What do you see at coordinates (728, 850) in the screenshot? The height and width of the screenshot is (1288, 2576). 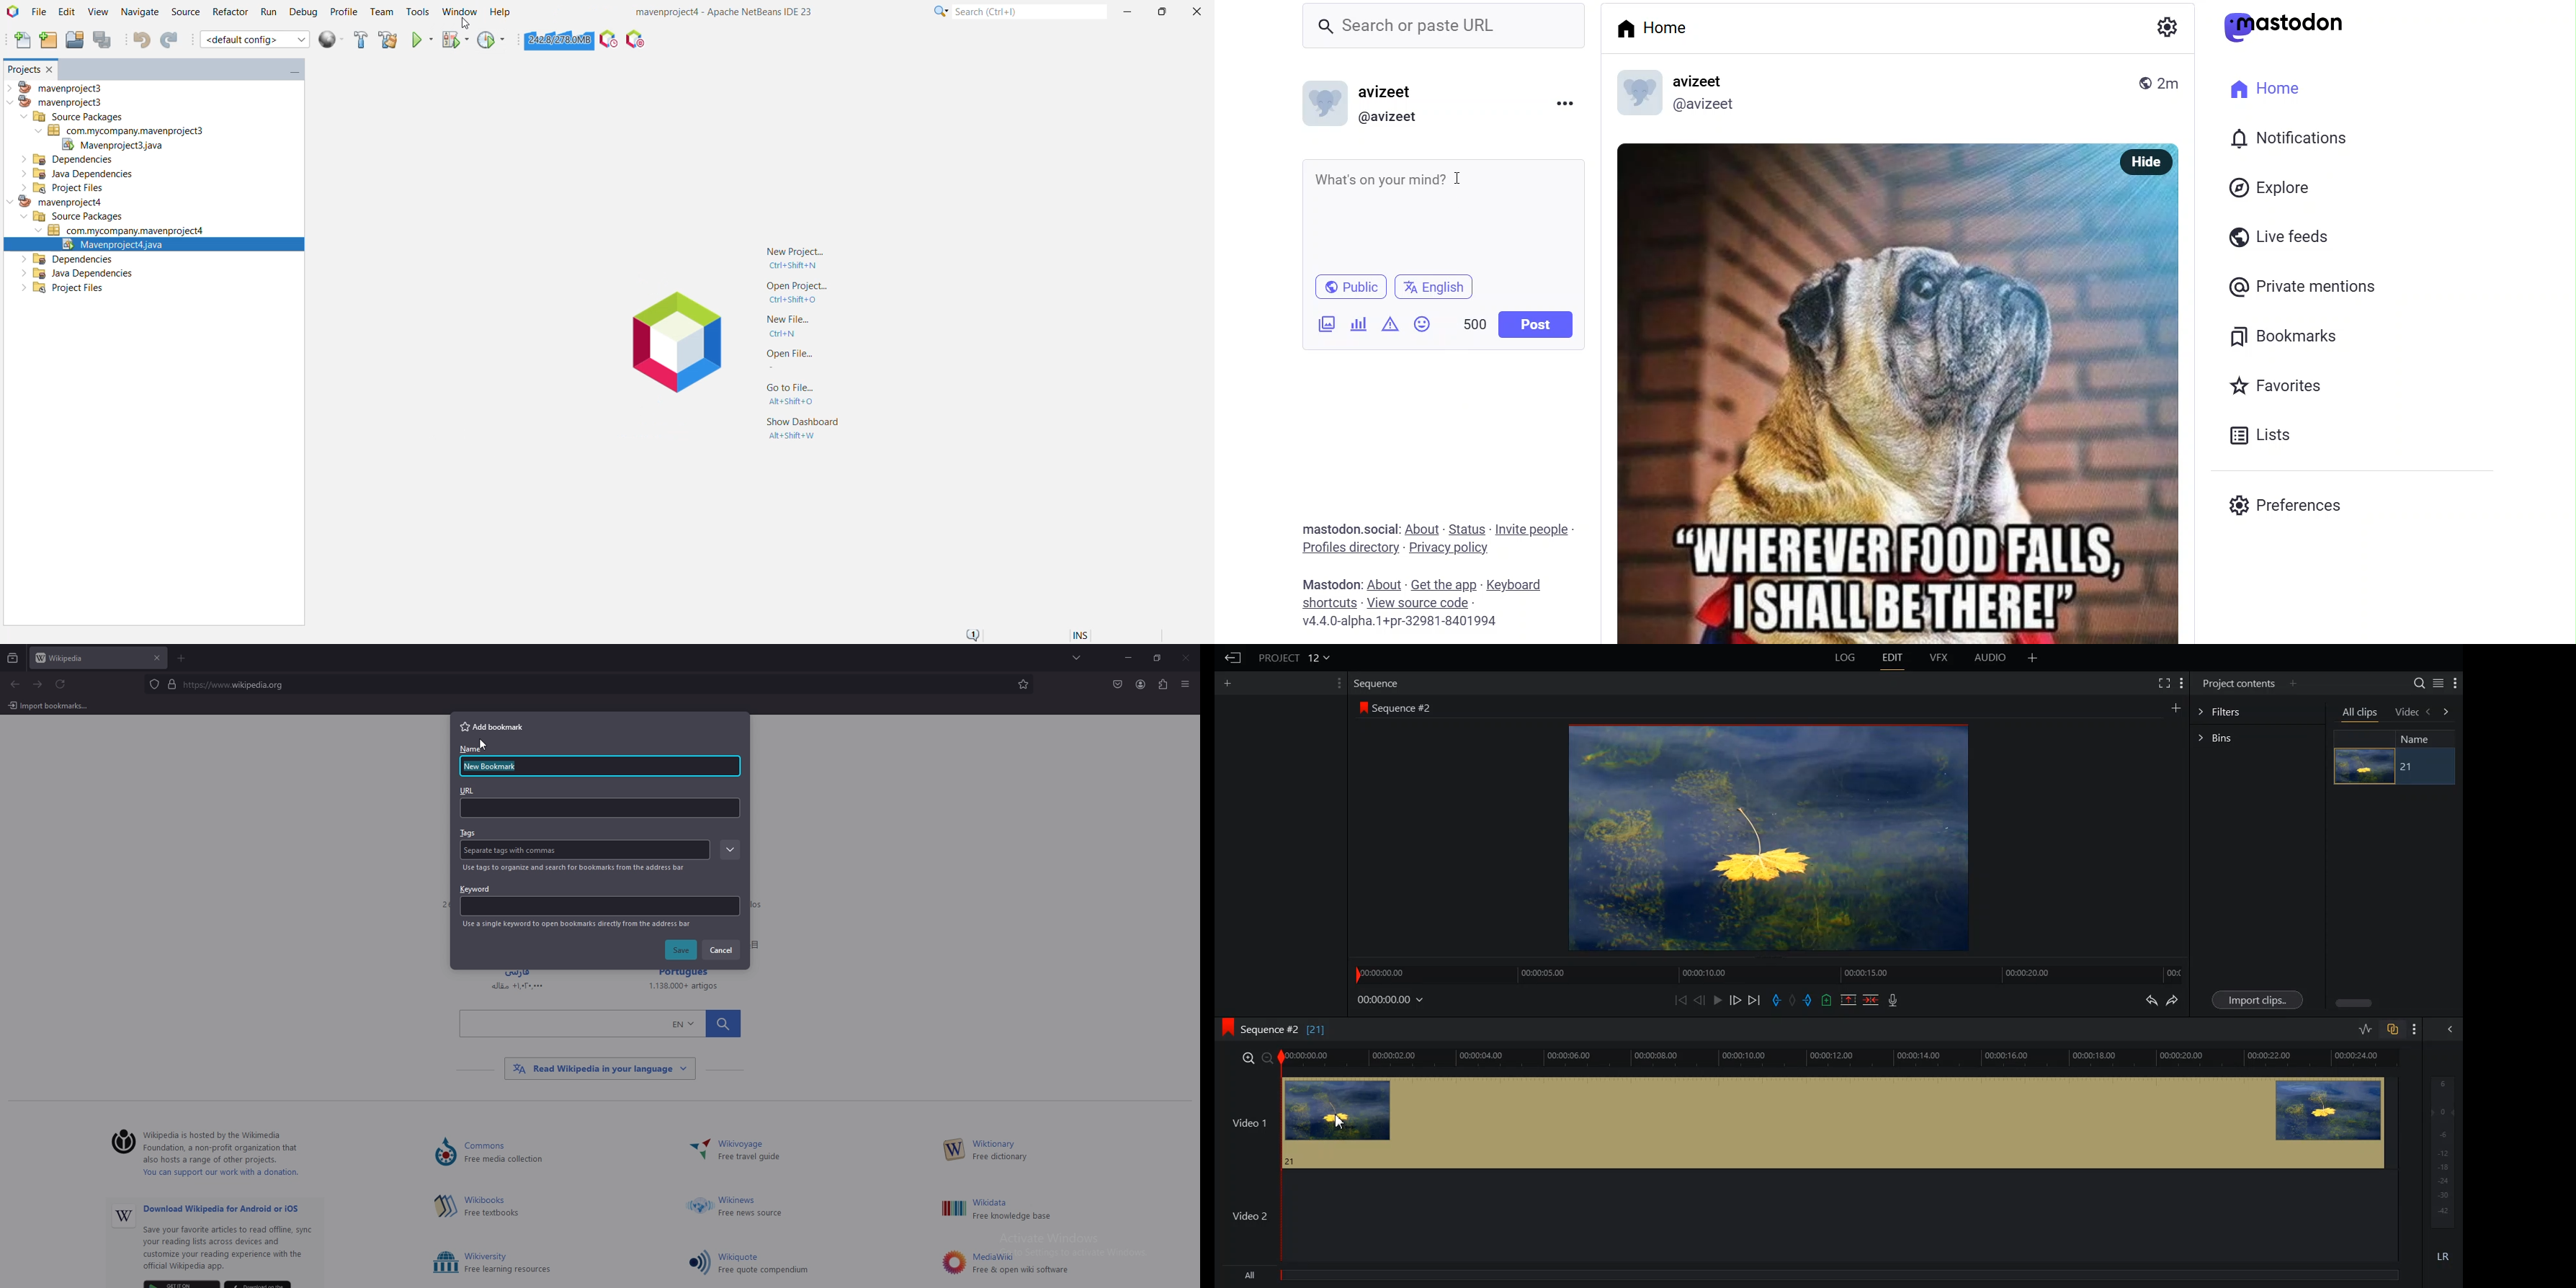 I see `expand` at bounding box center [728, 850].